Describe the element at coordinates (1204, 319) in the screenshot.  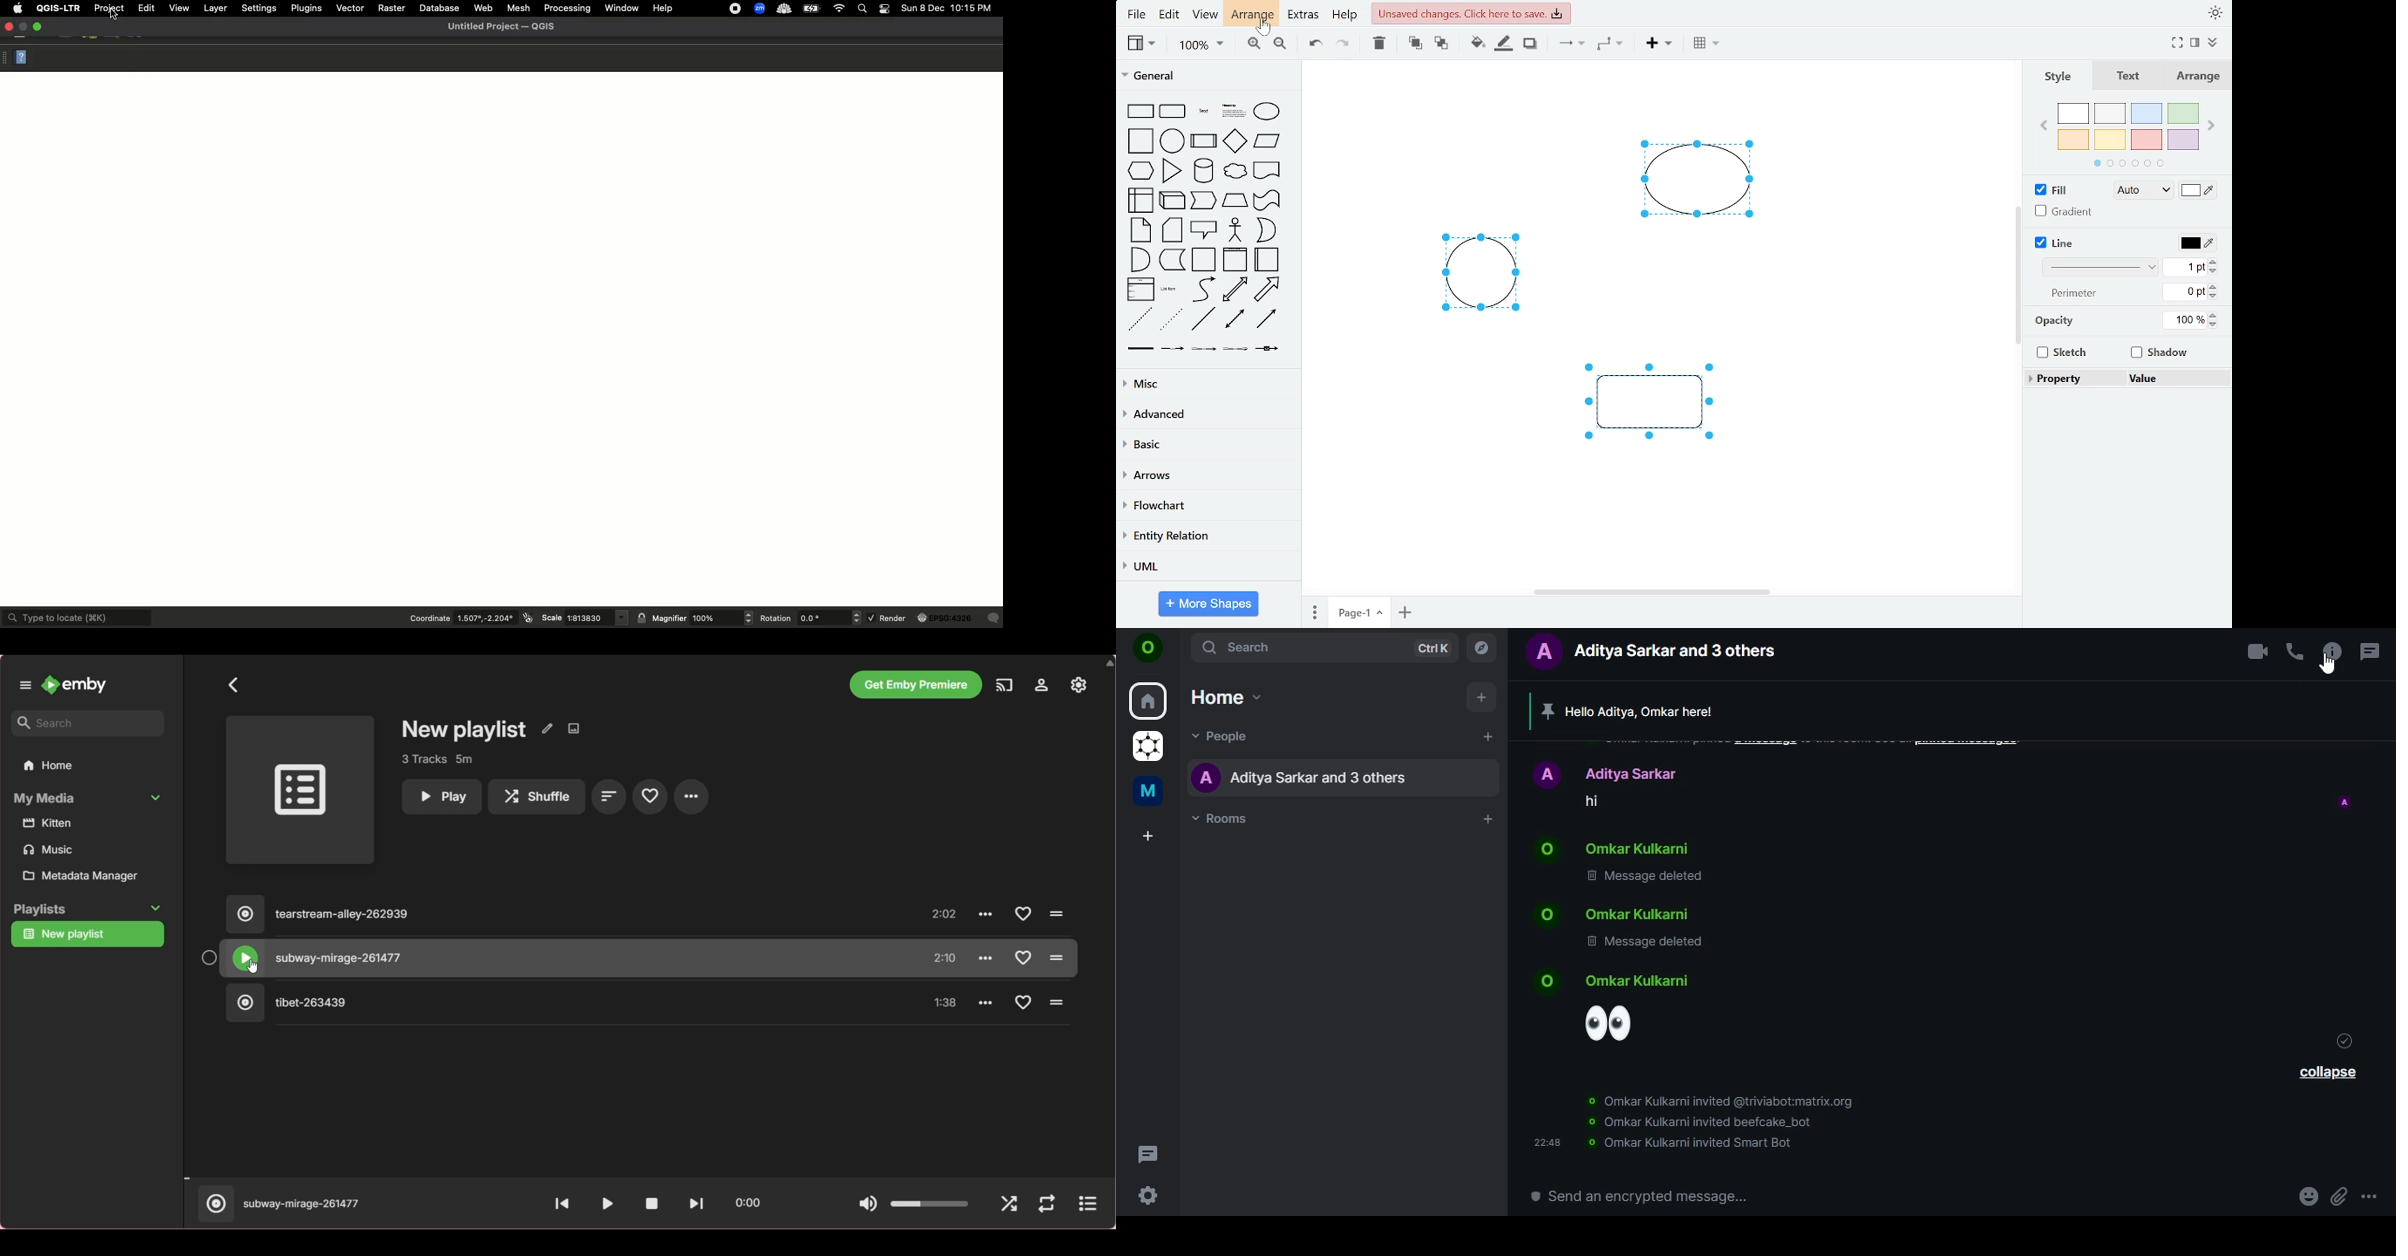
I see `line` at that location.